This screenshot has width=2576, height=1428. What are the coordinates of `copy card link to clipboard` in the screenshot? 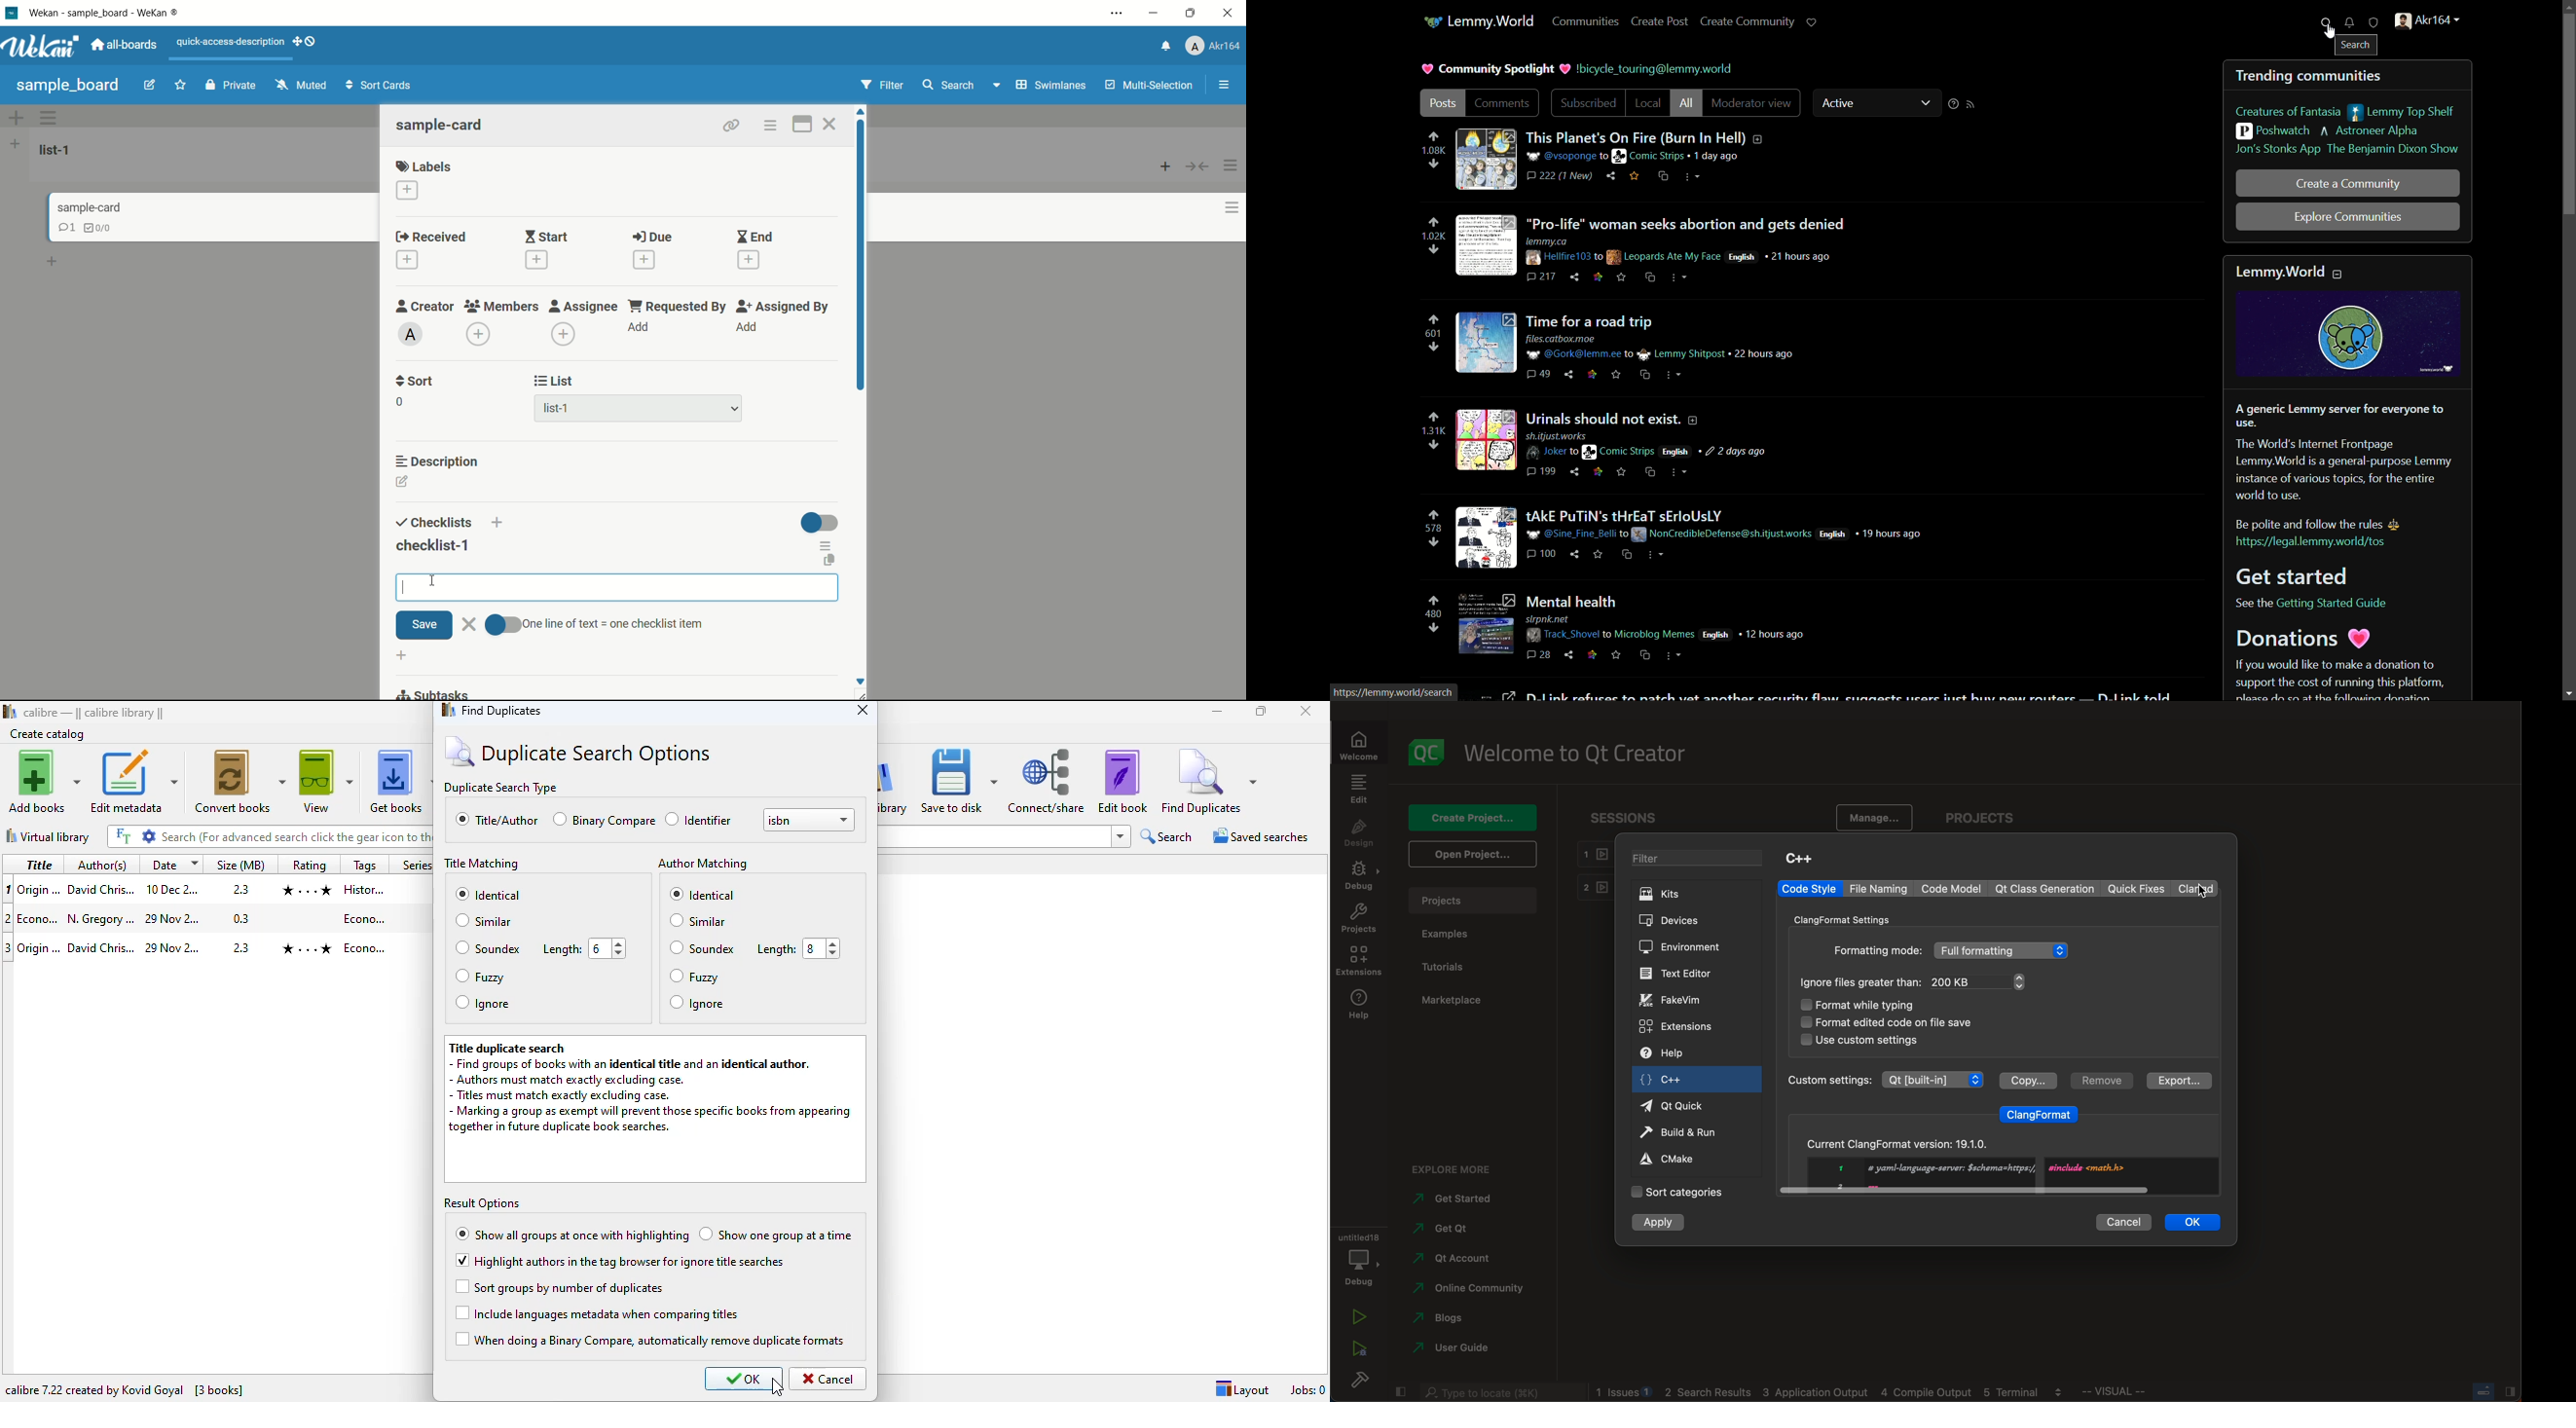 It's located at (731, 127).